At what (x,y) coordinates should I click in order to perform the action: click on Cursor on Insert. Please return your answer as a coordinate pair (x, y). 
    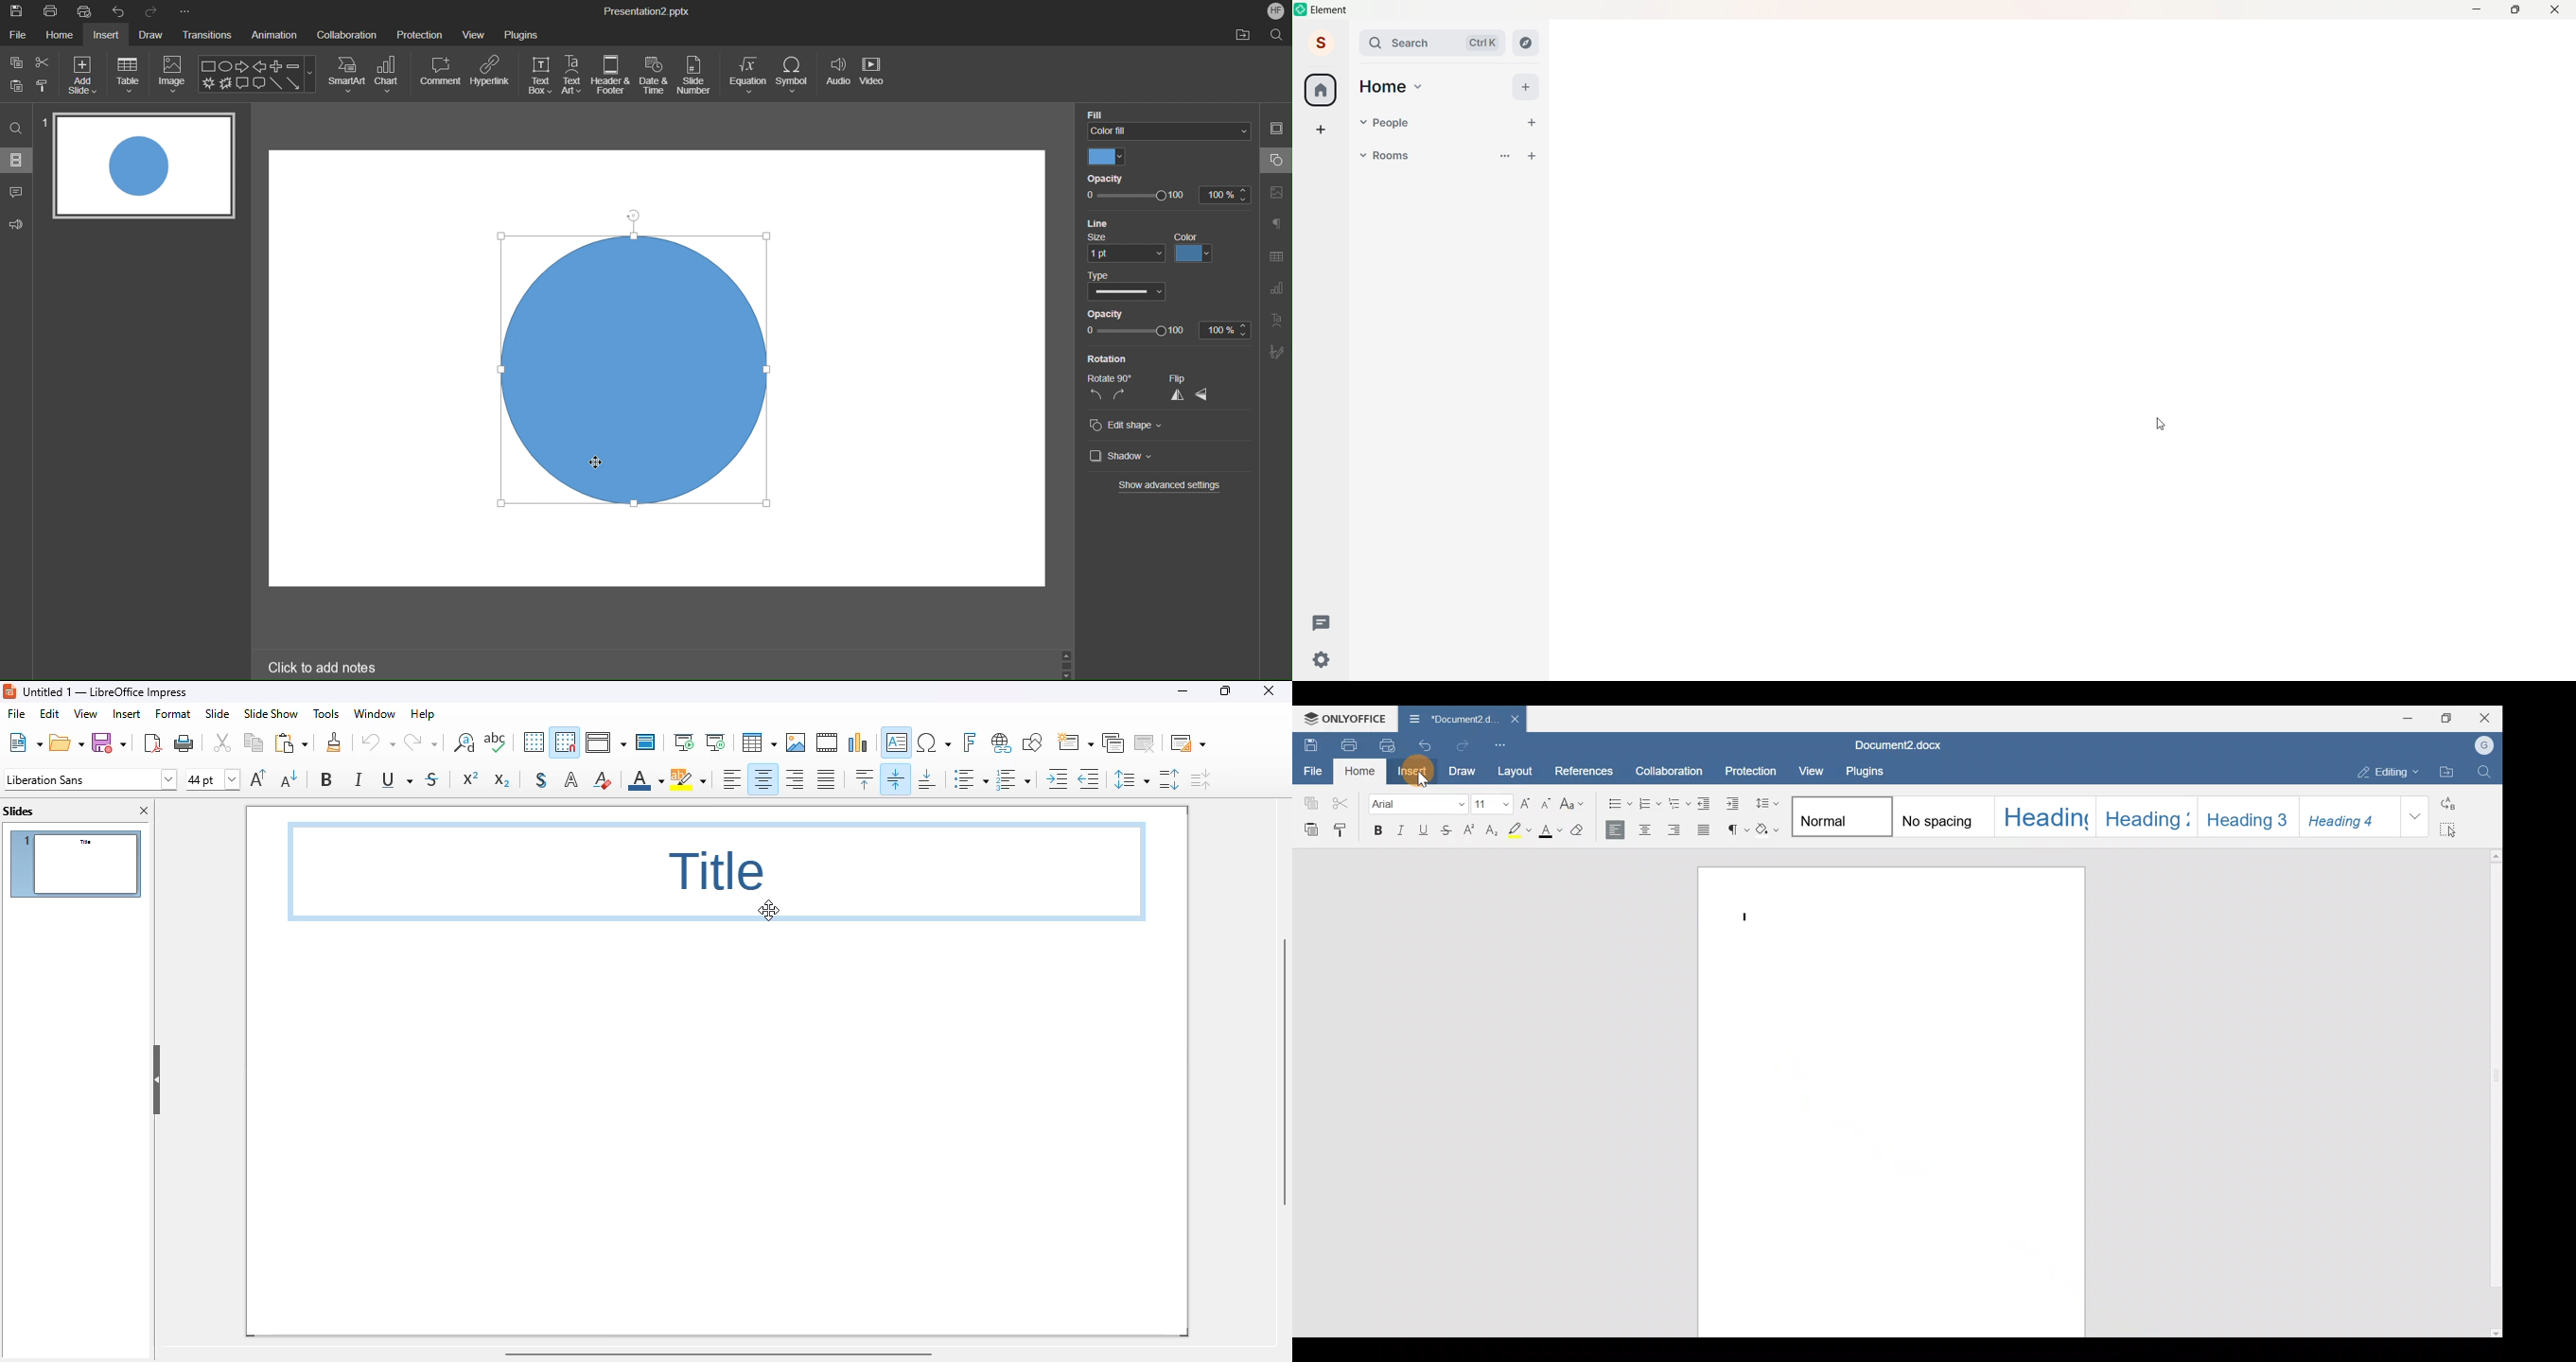
    Looking at the image, I should click on (1417, 771).